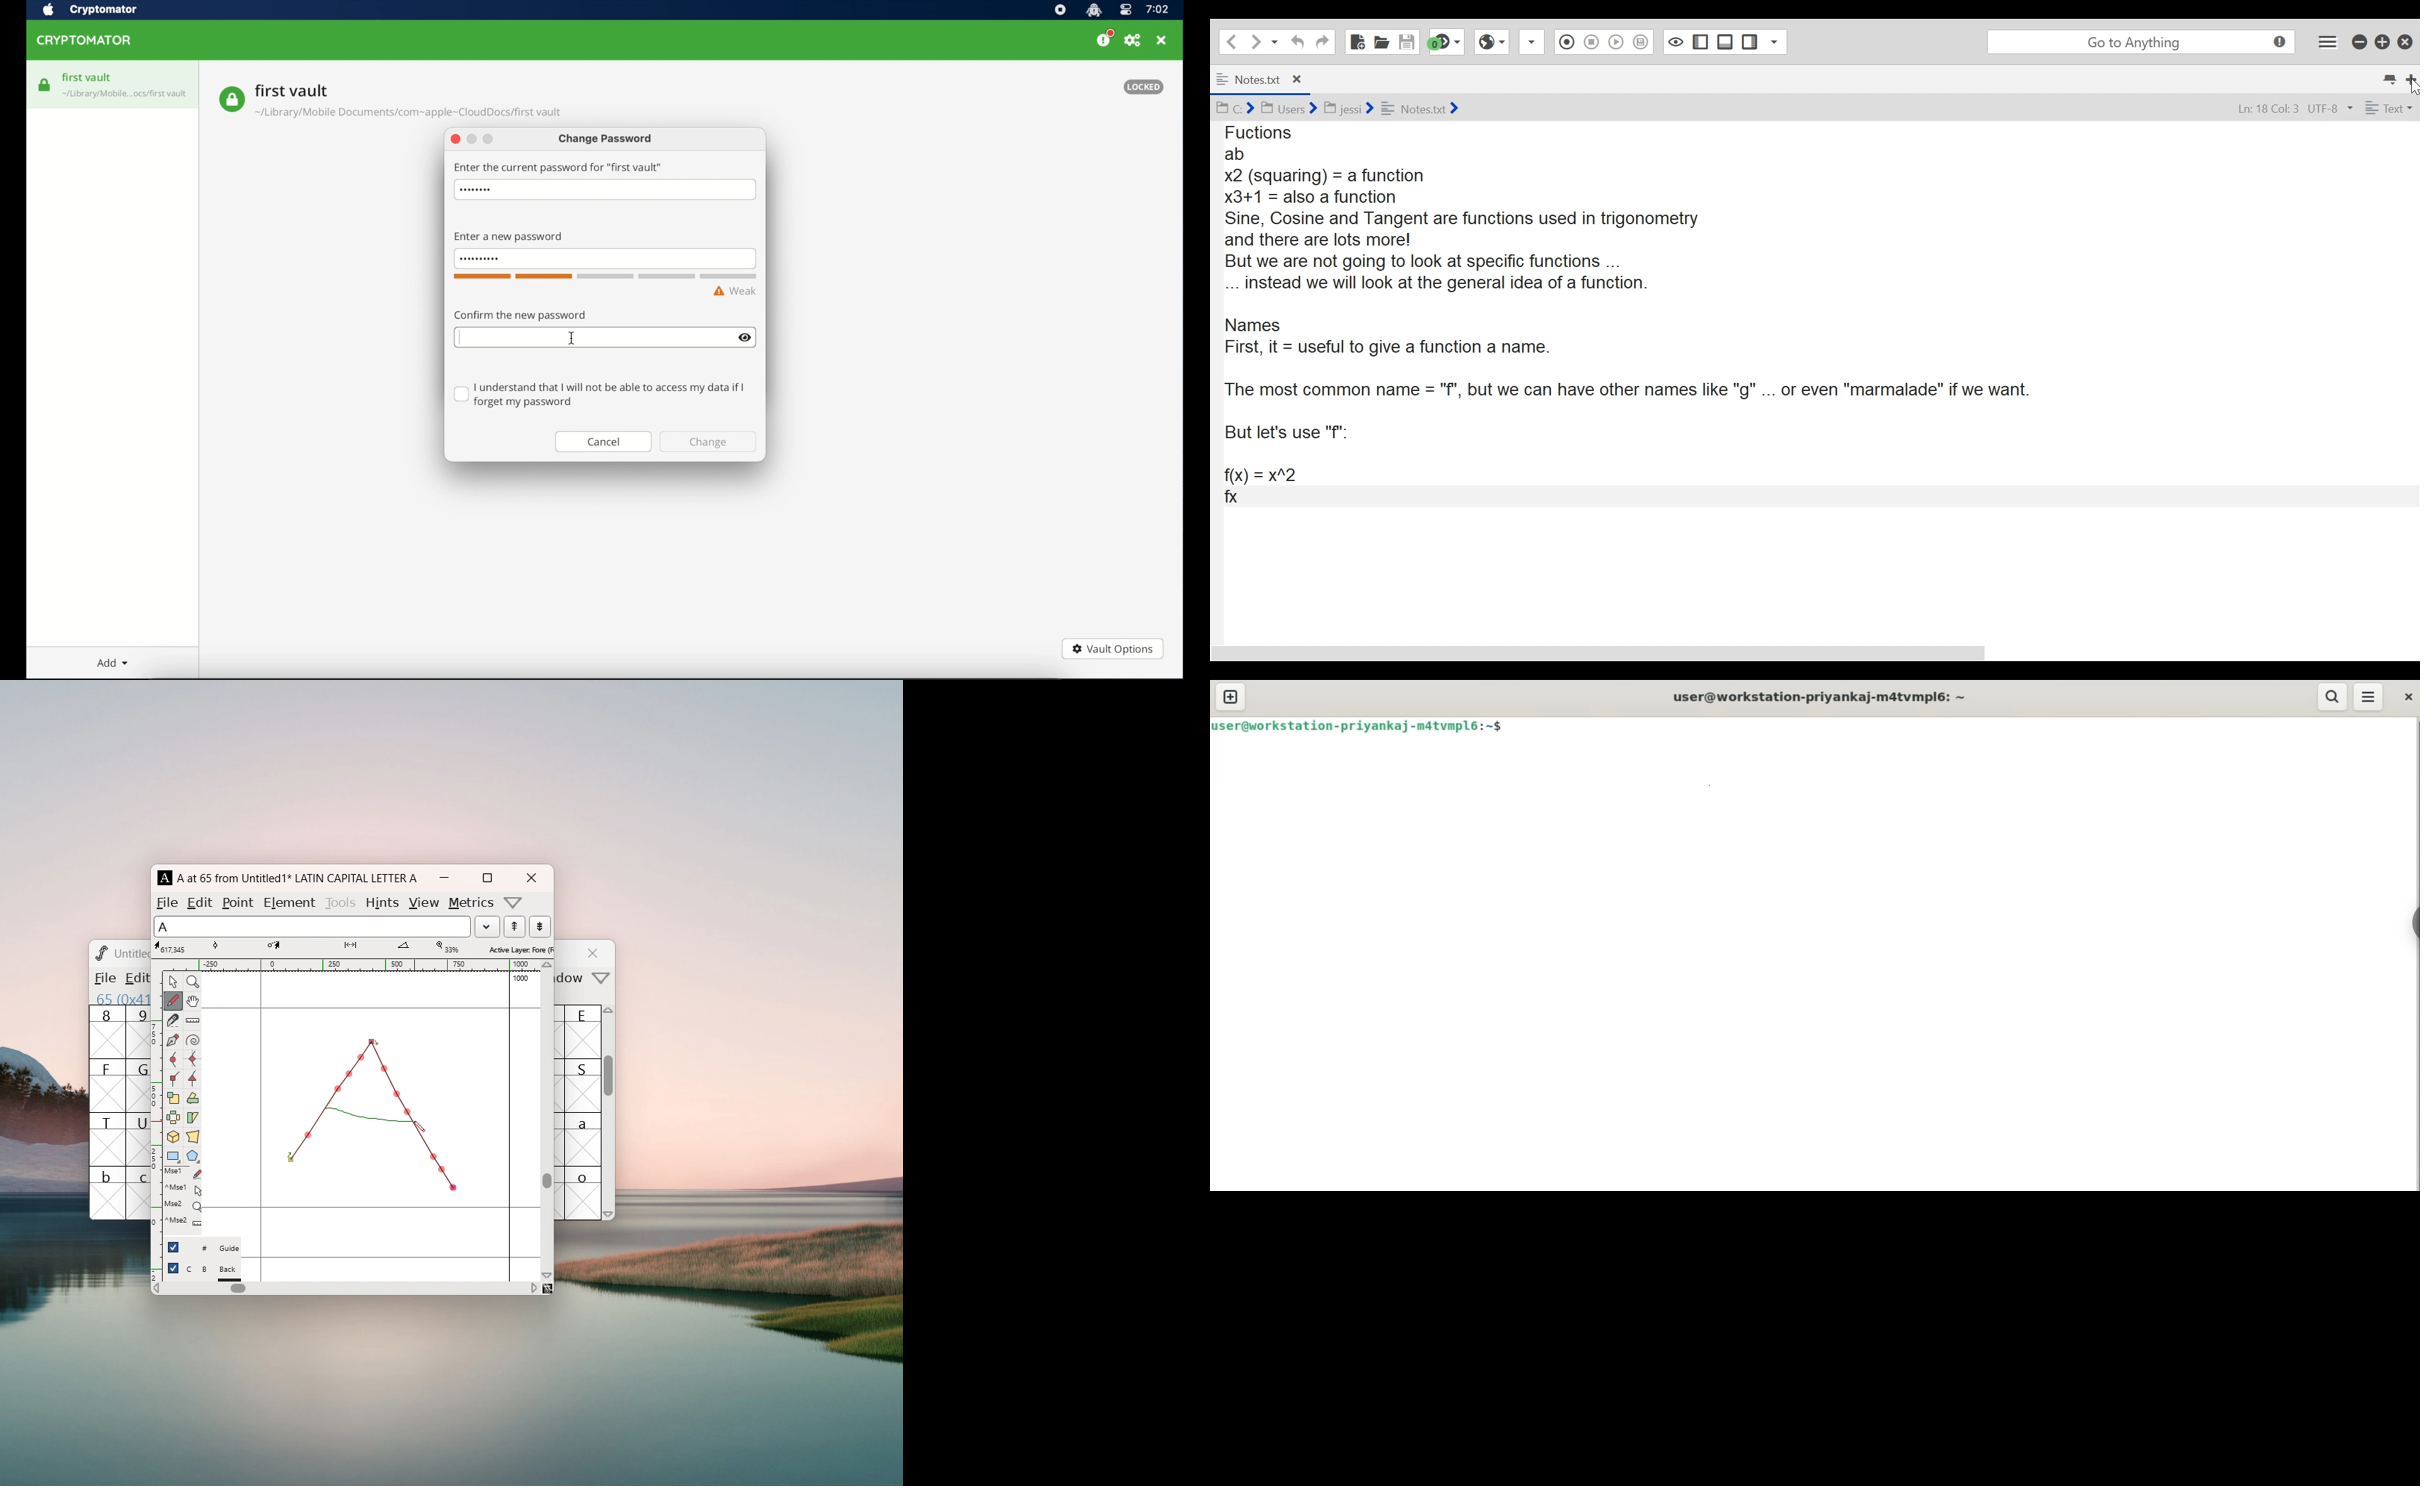 This screenshot has height=1512, width=2436. I want to click on o, so click(584, 1193).